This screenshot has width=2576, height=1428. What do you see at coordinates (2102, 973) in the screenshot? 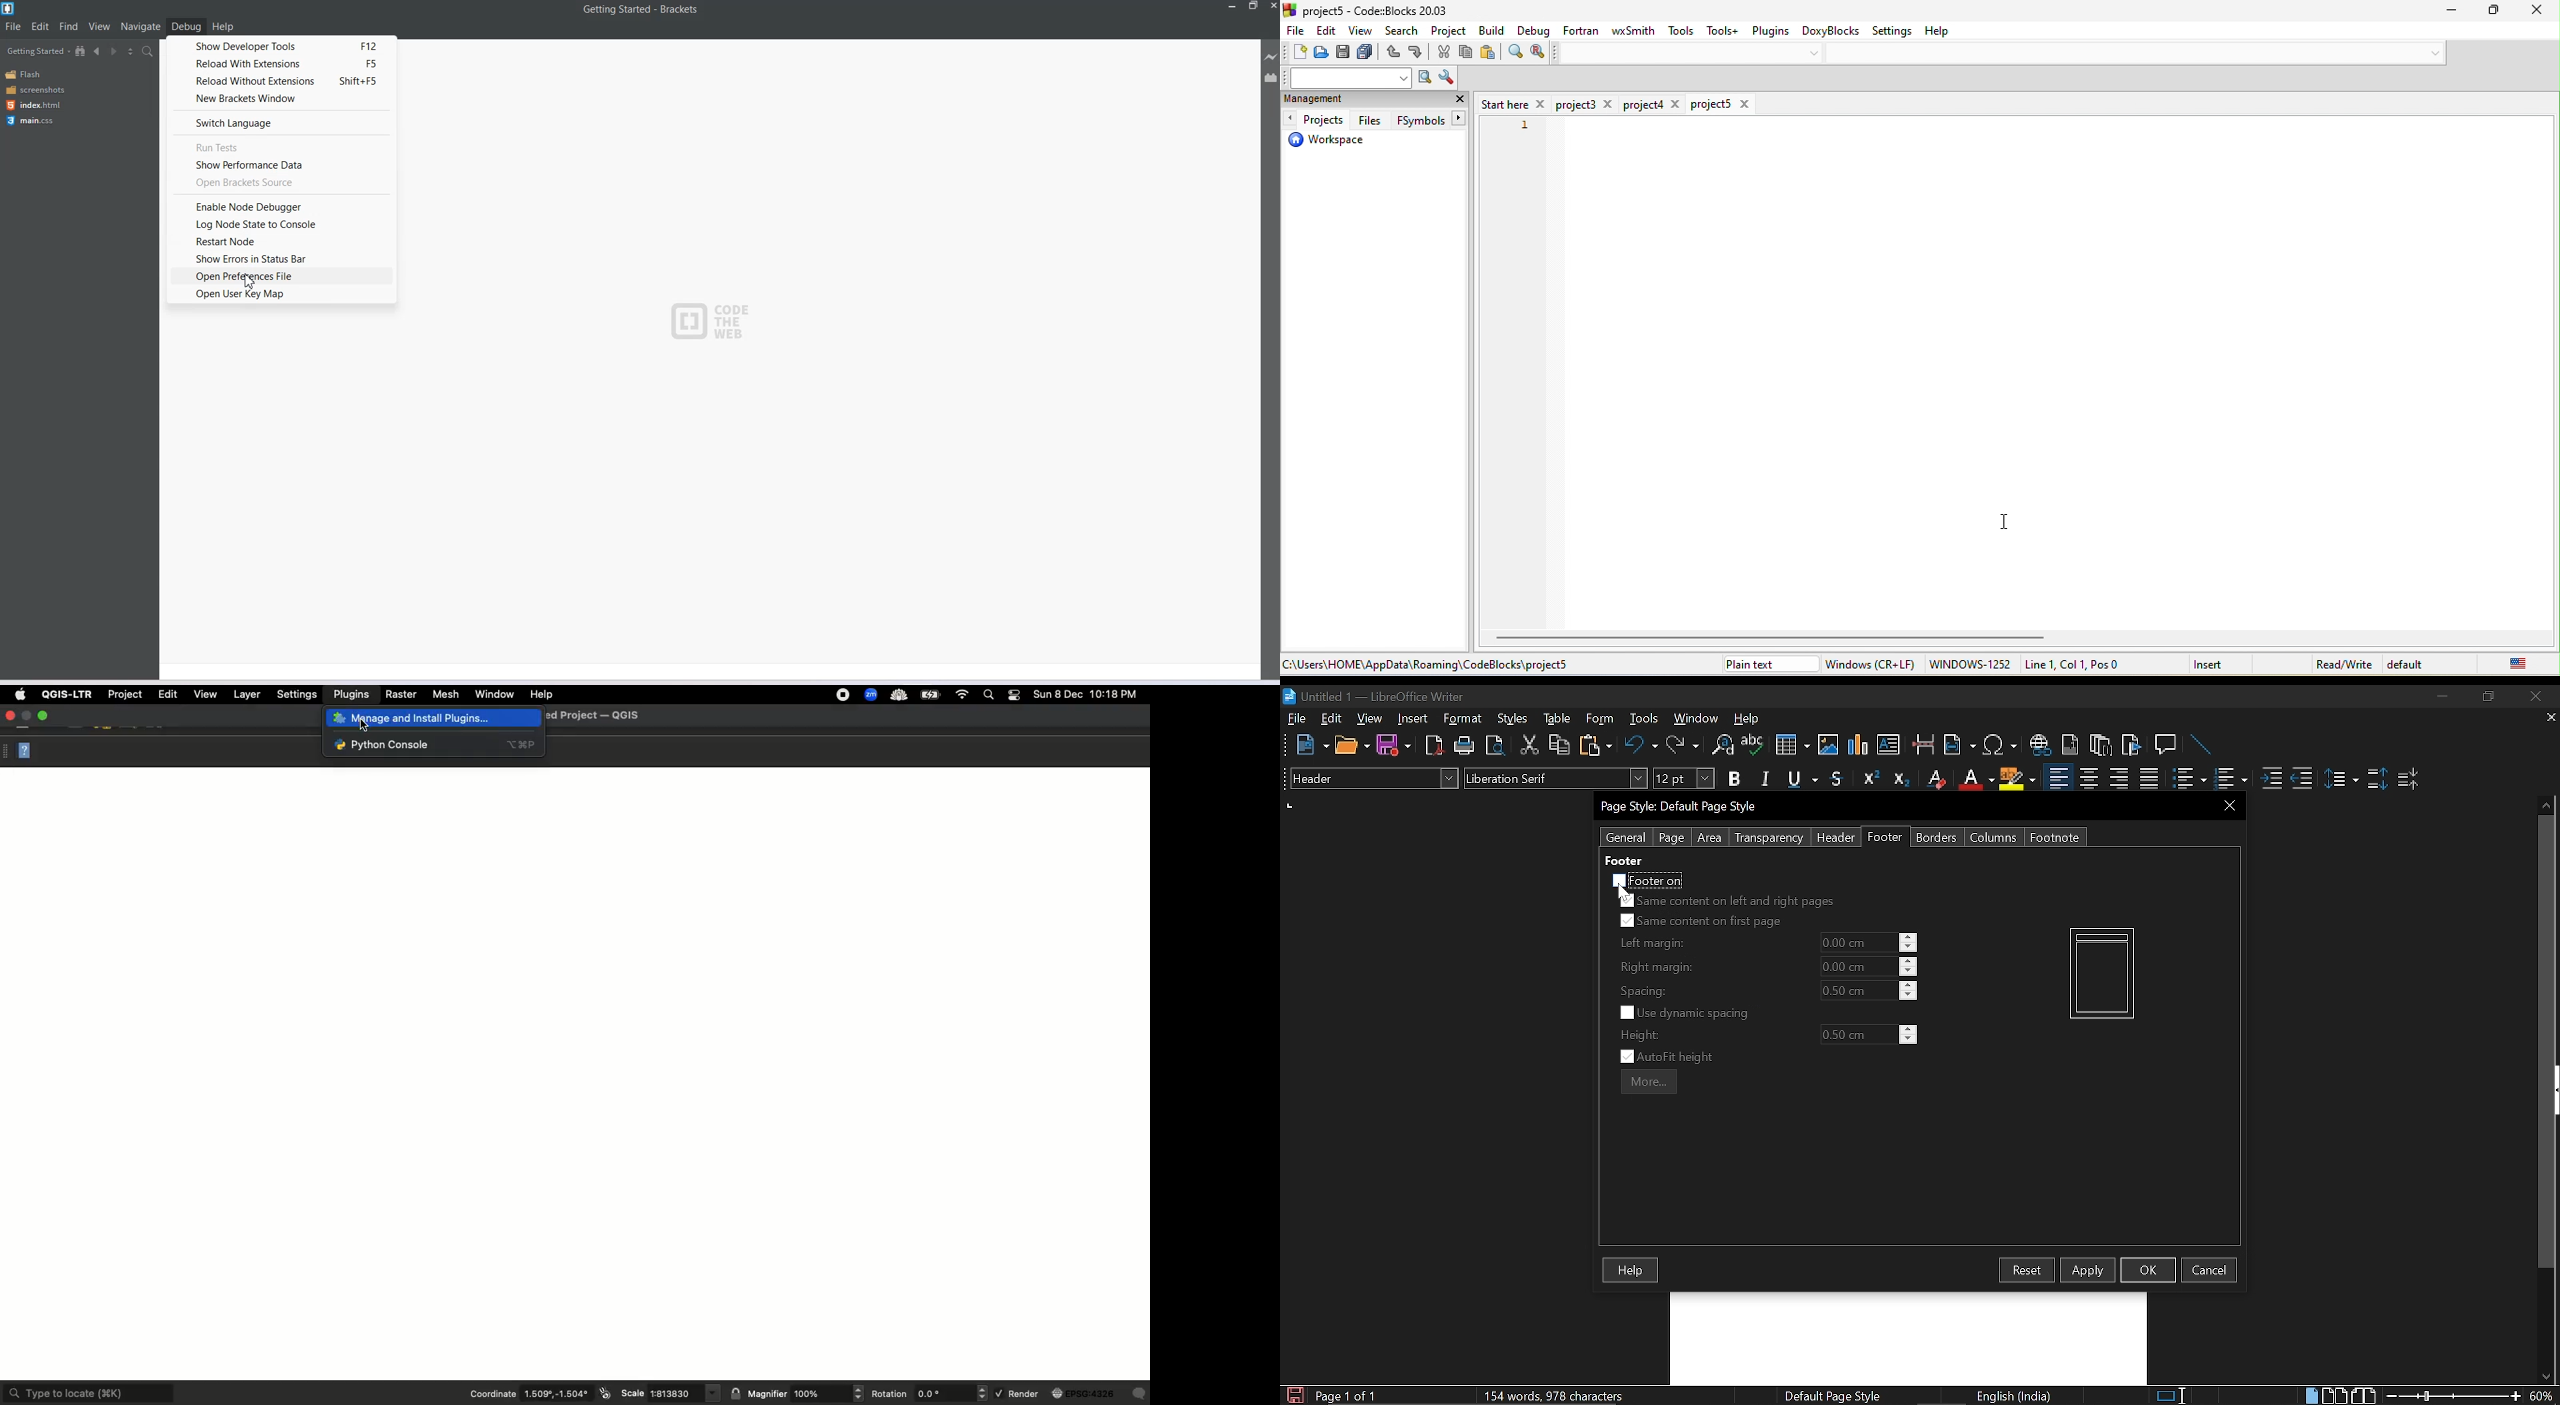
I see `Current pageview` at bounding box center [2102, 973].